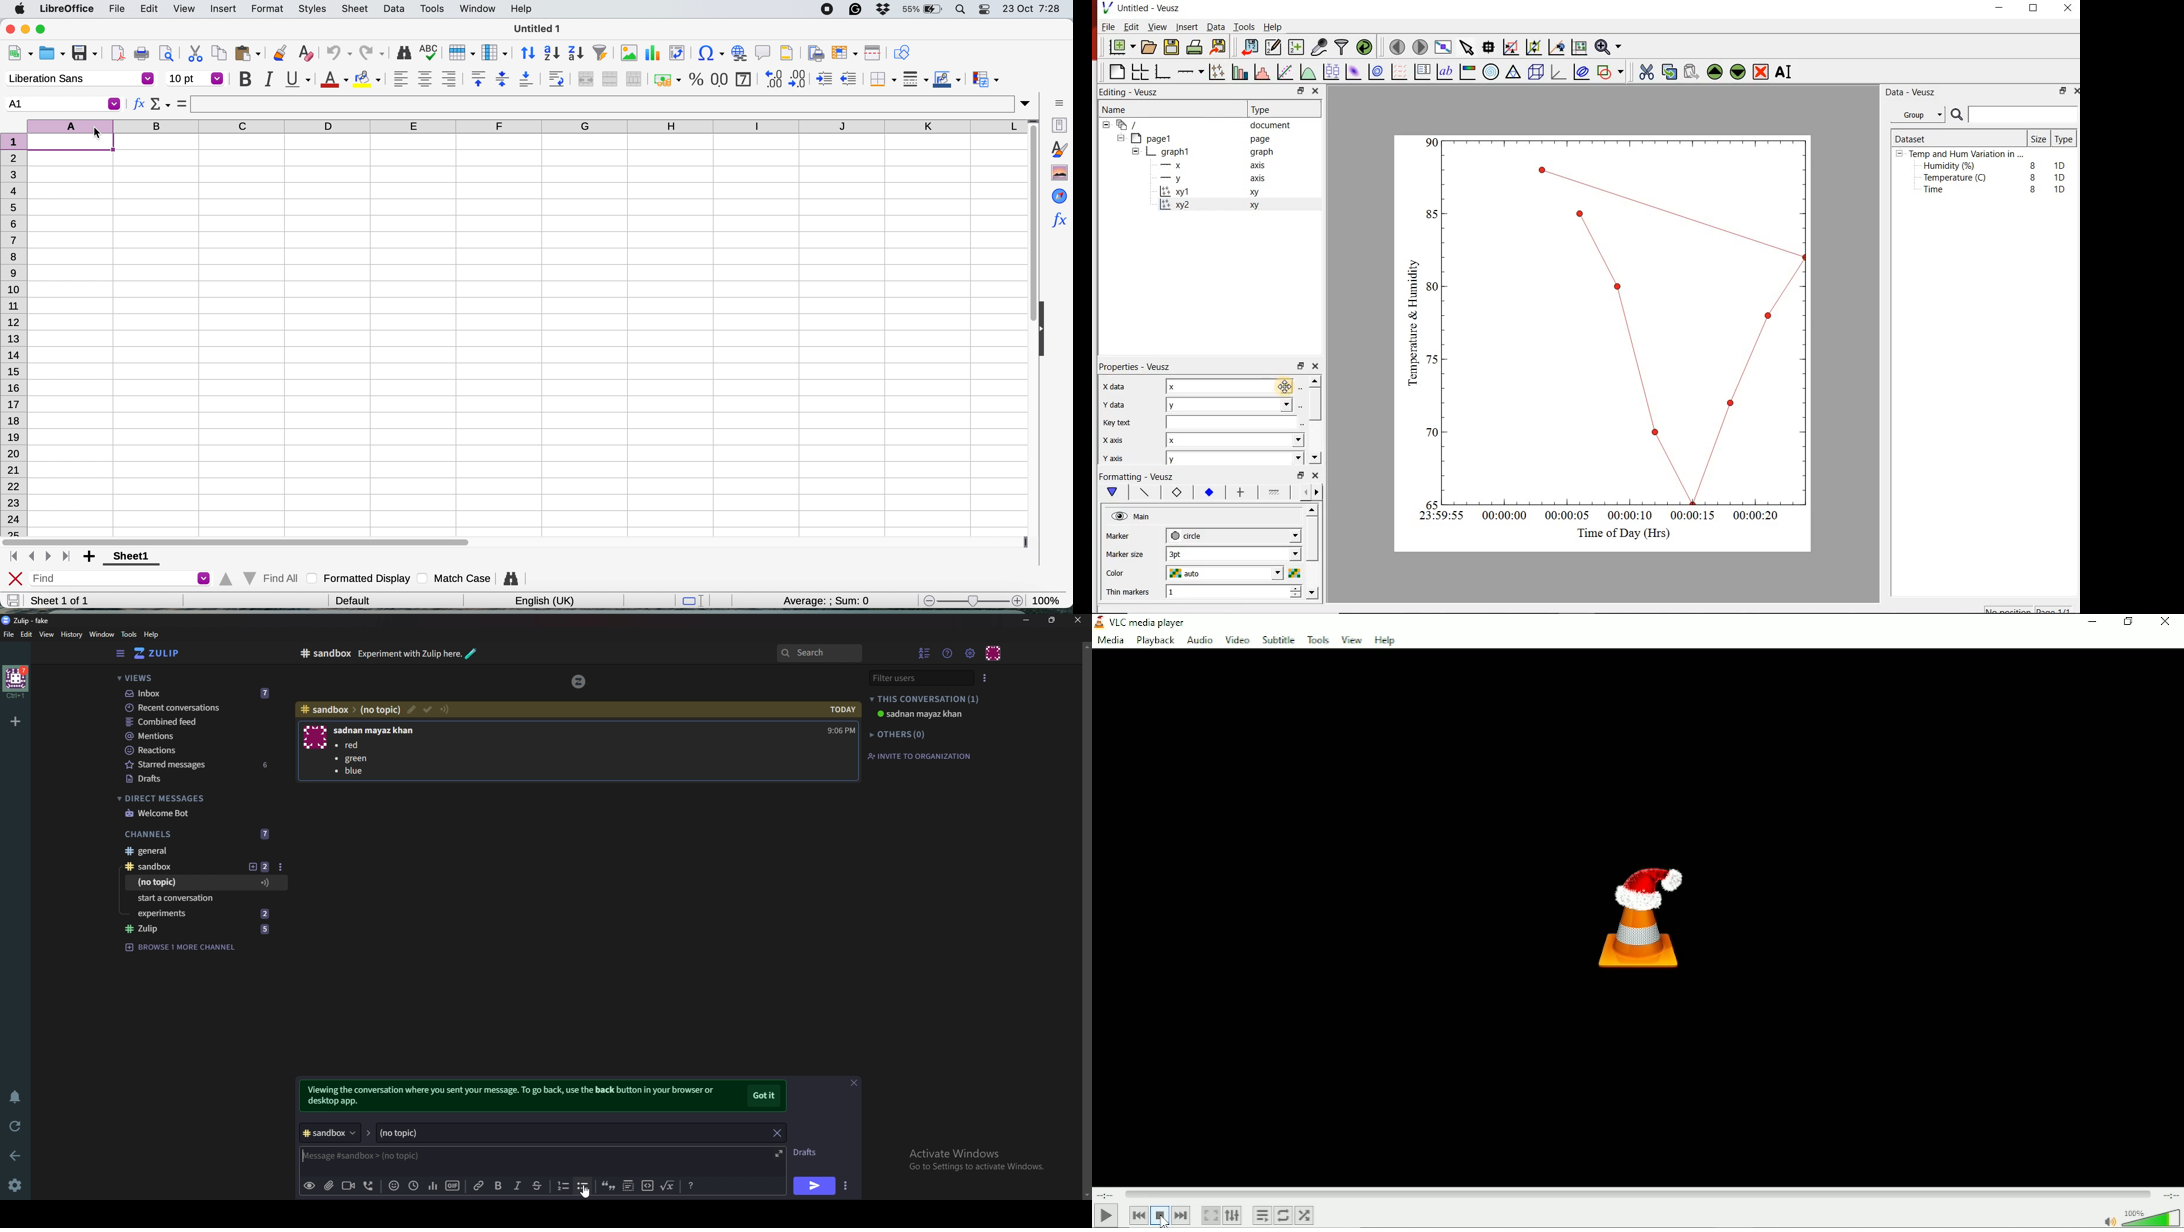 This screenshot has width=2184, height=1232. What do you see at coordinates (561, 1134) in the screenshot?
I see `topic` at bounding box center [561, 1134].